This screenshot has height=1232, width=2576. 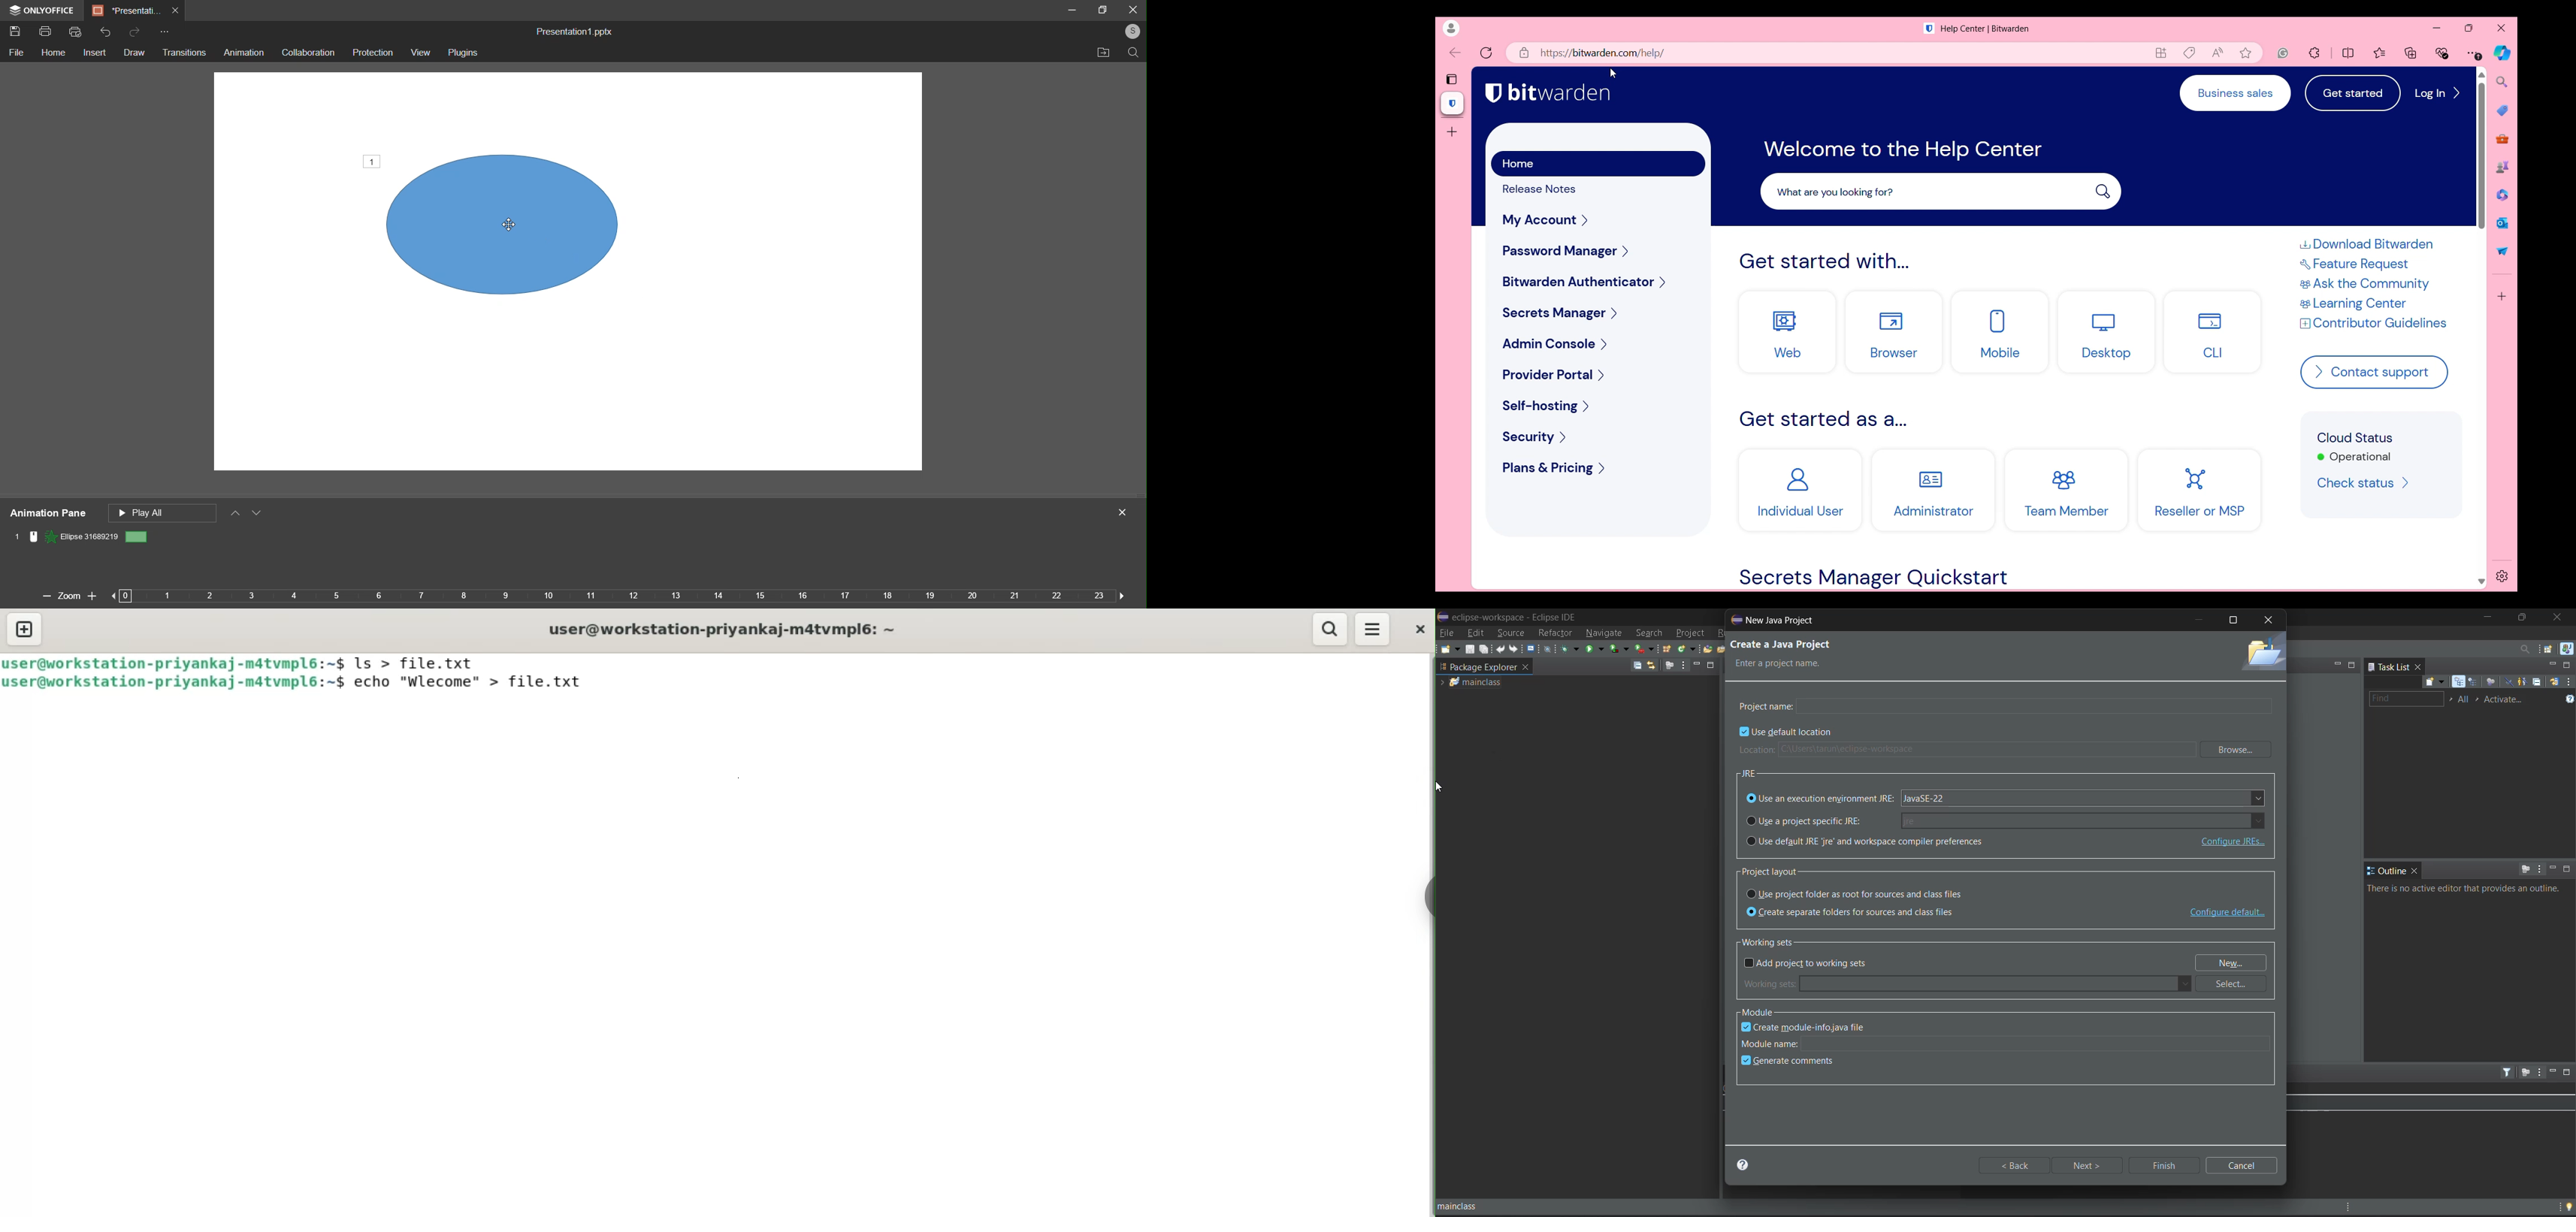 I want to click on save all, so click(x=1486, y=650).